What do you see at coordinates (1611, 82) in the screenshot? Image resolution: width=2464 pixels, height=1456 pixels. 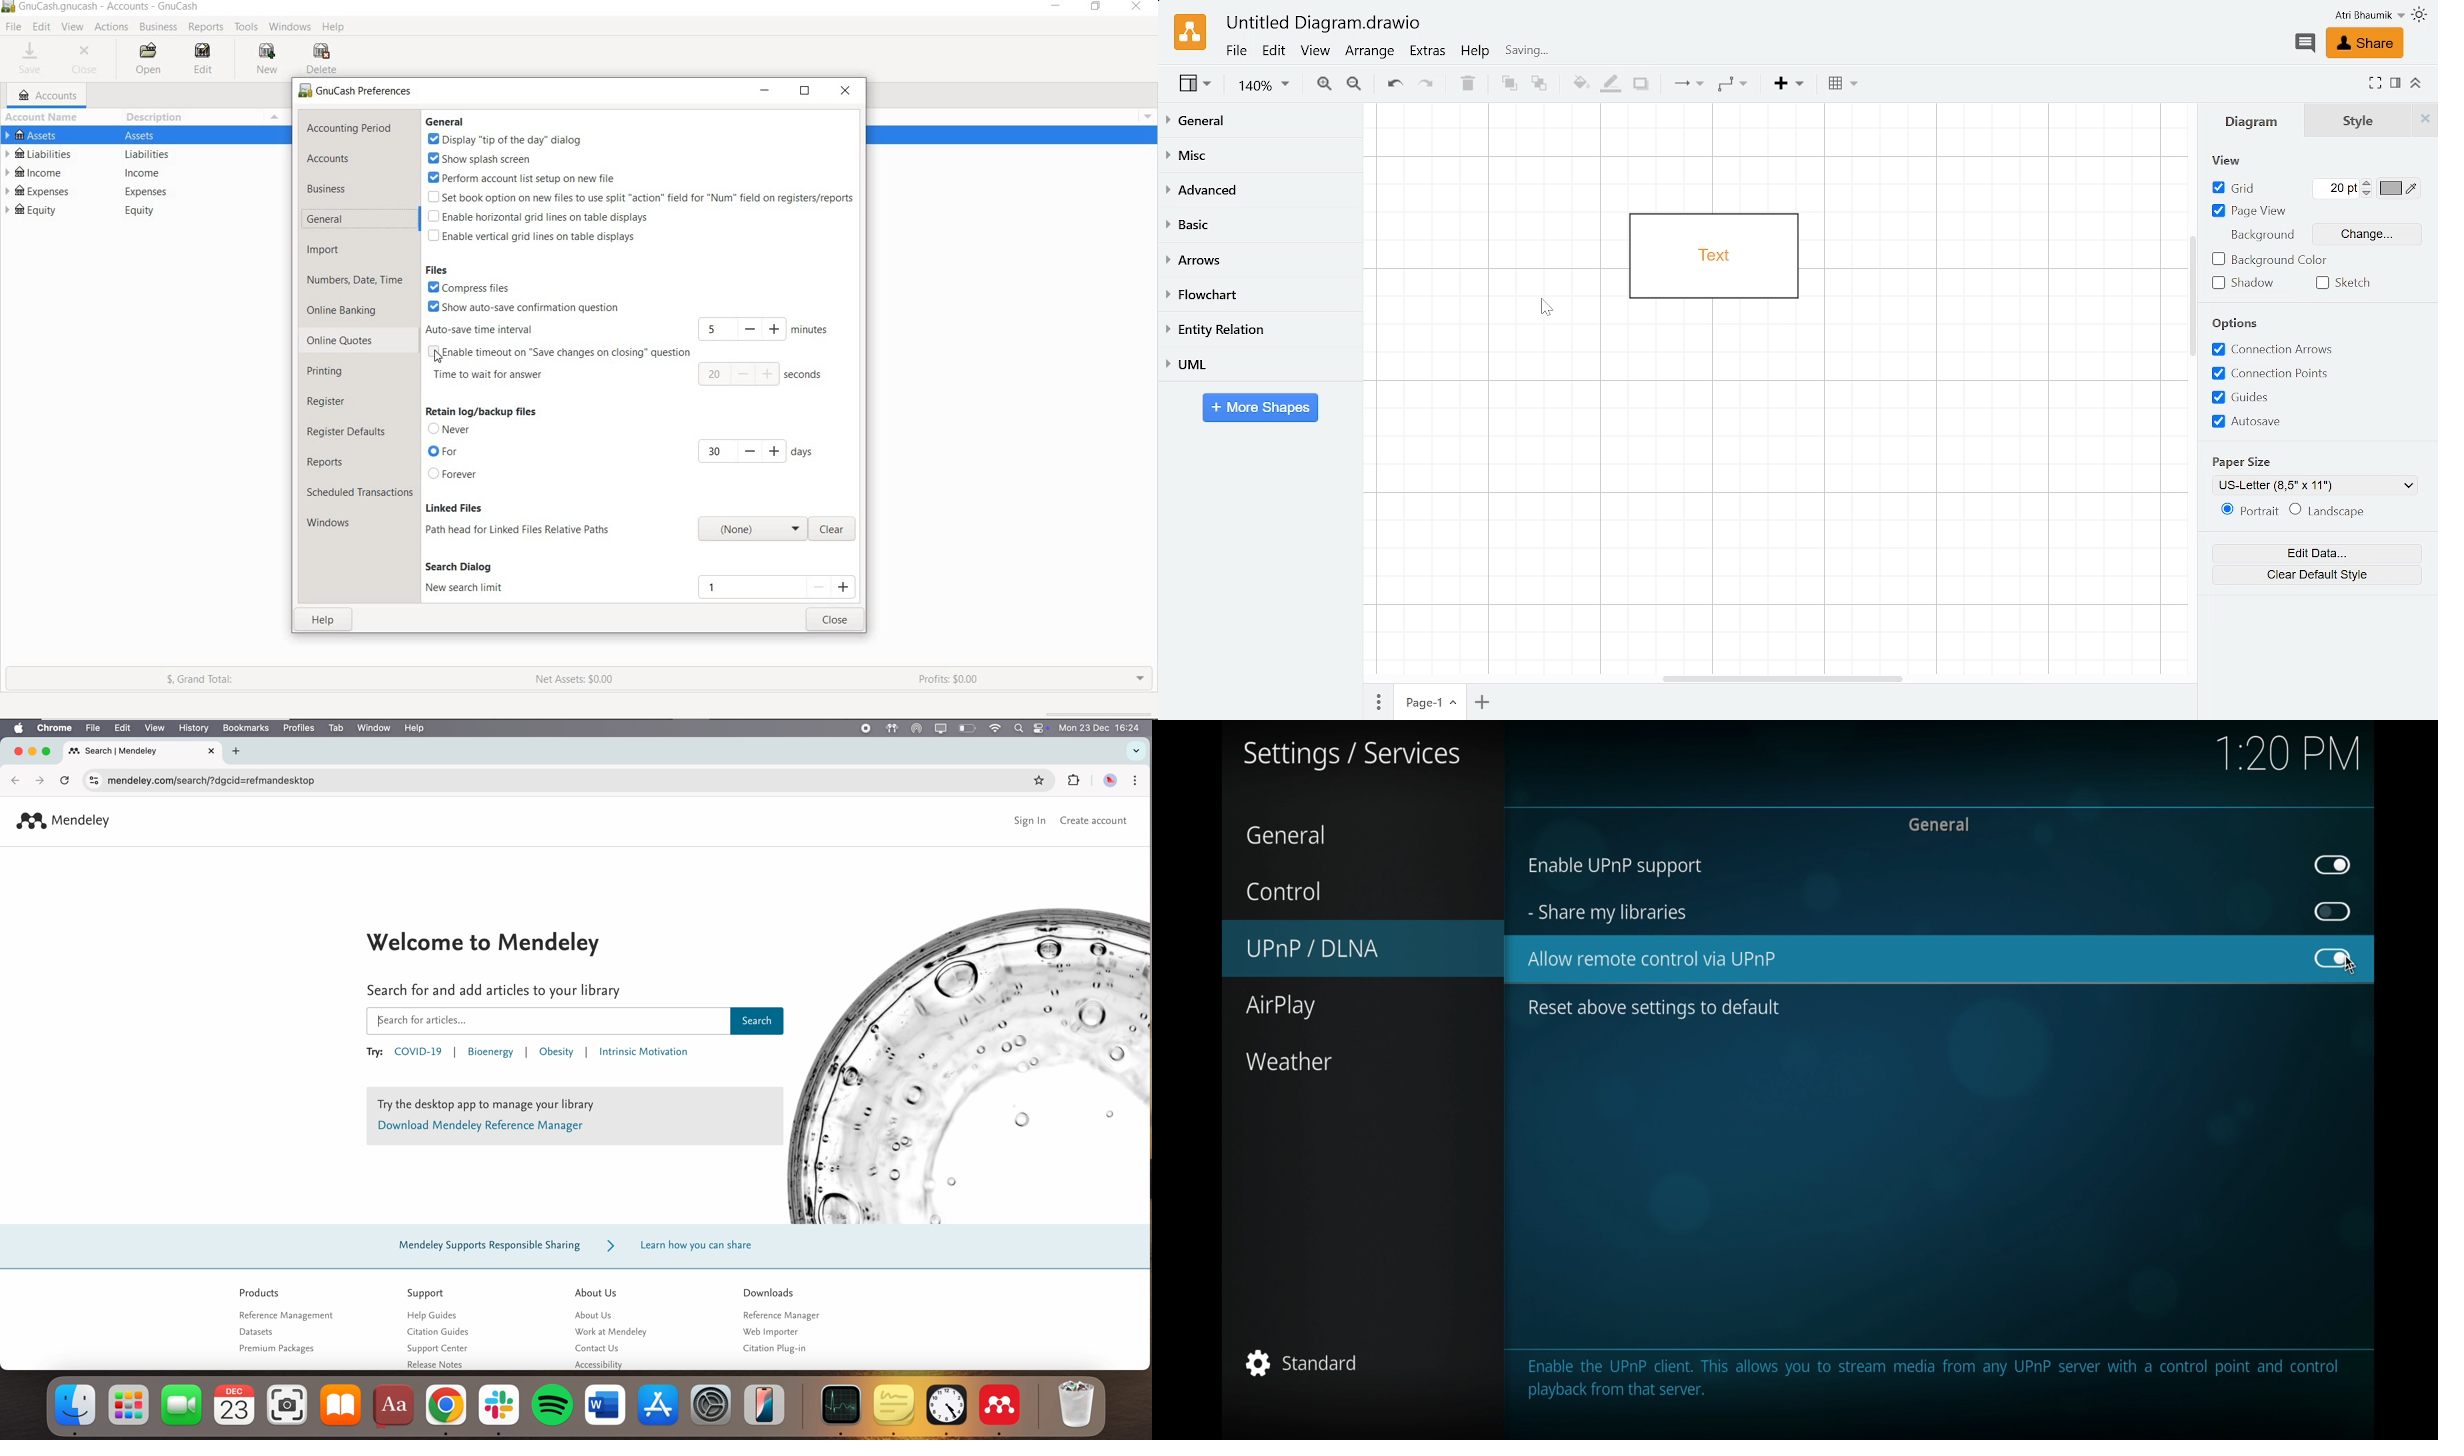 I see `Fill line` at bounding box center [1611, 82].